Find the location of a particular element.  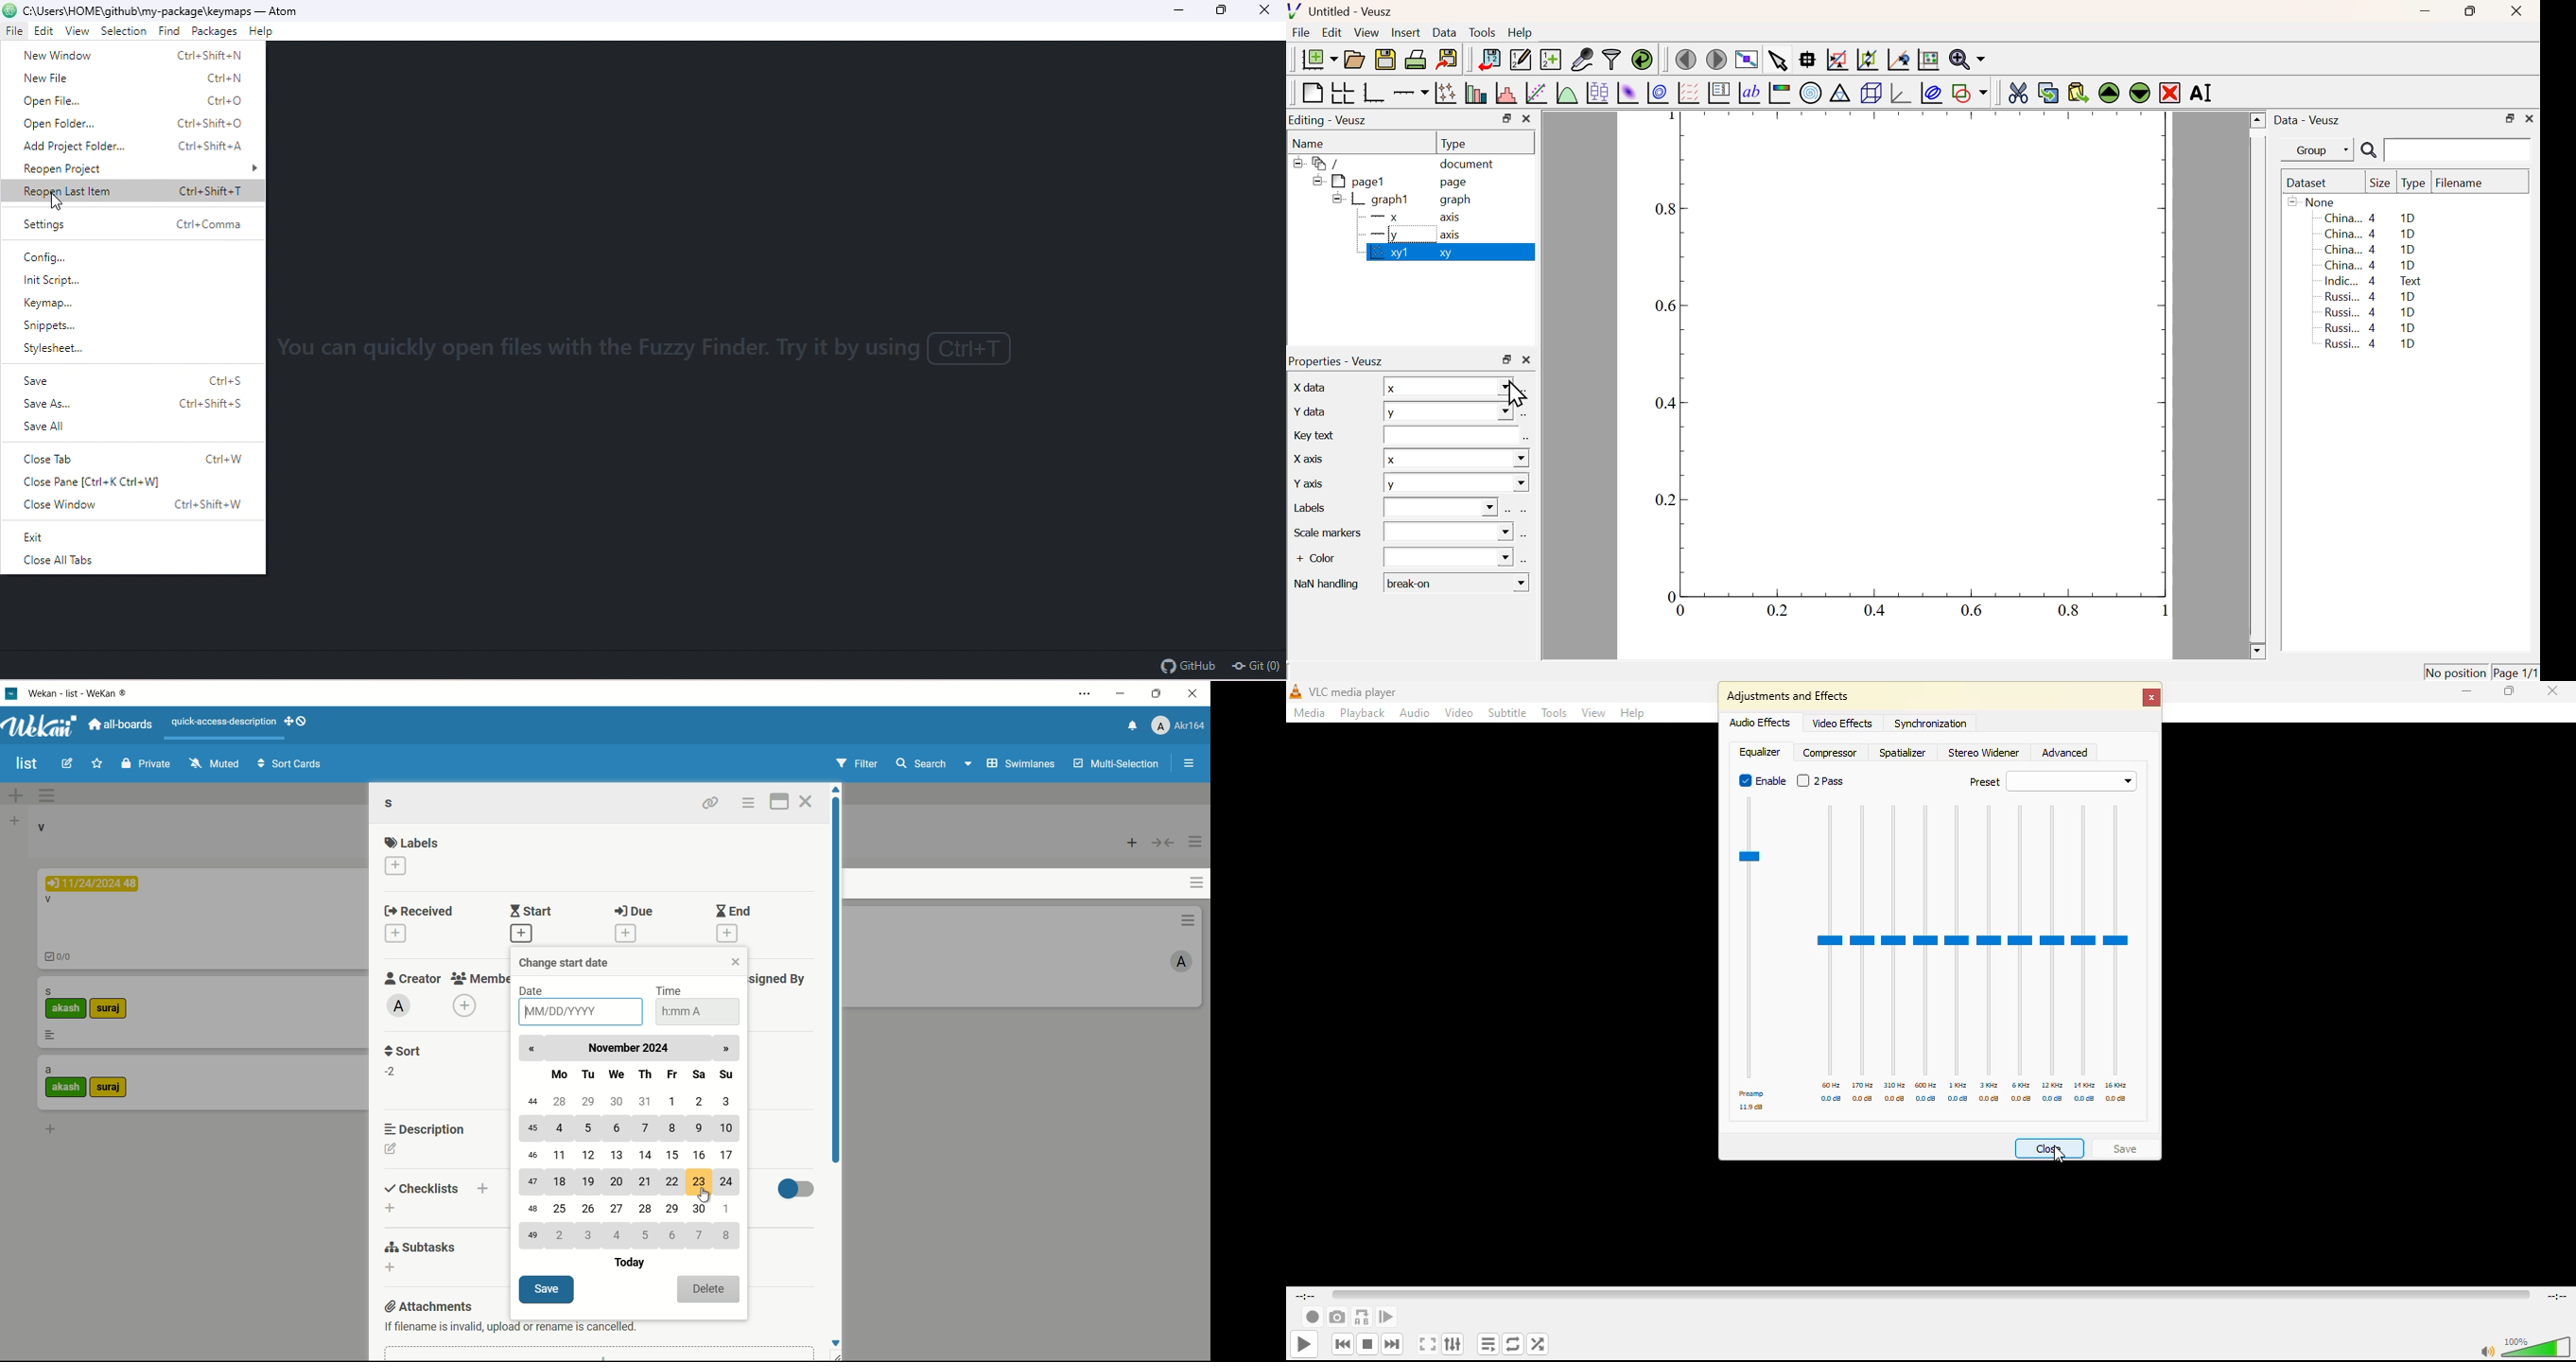

Break-on is located at coordinates (1457, 583).